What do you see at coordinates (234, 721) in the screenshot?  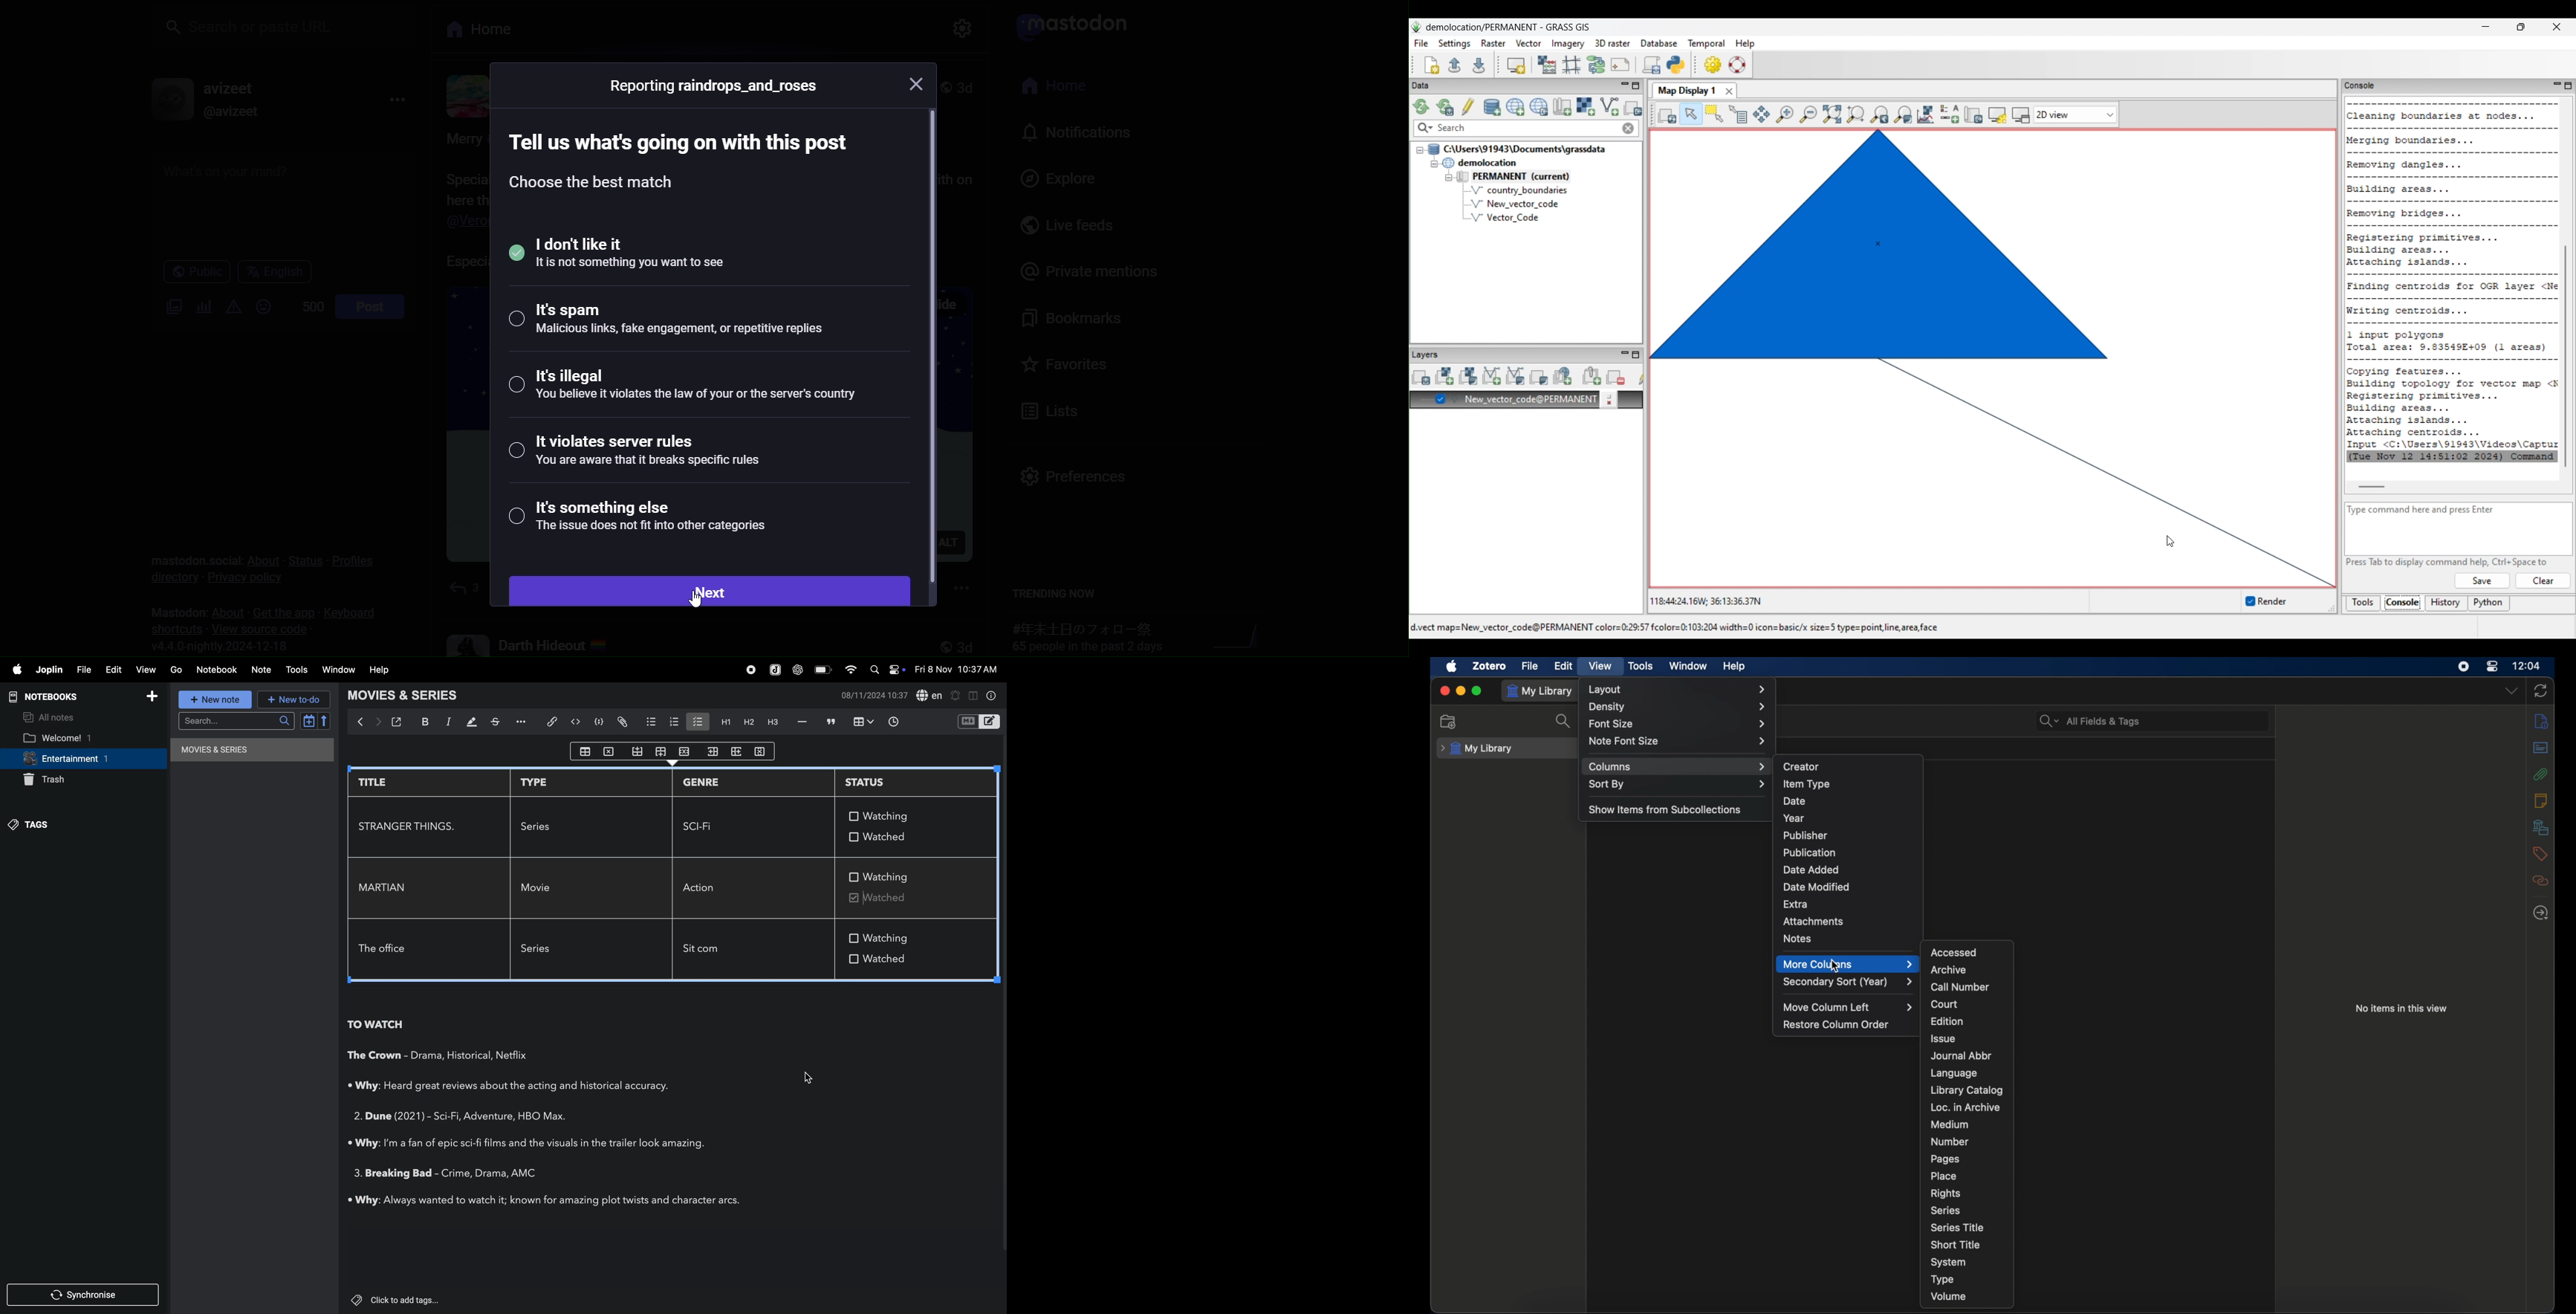 I see `search bar` at bounding box center [234, 721].